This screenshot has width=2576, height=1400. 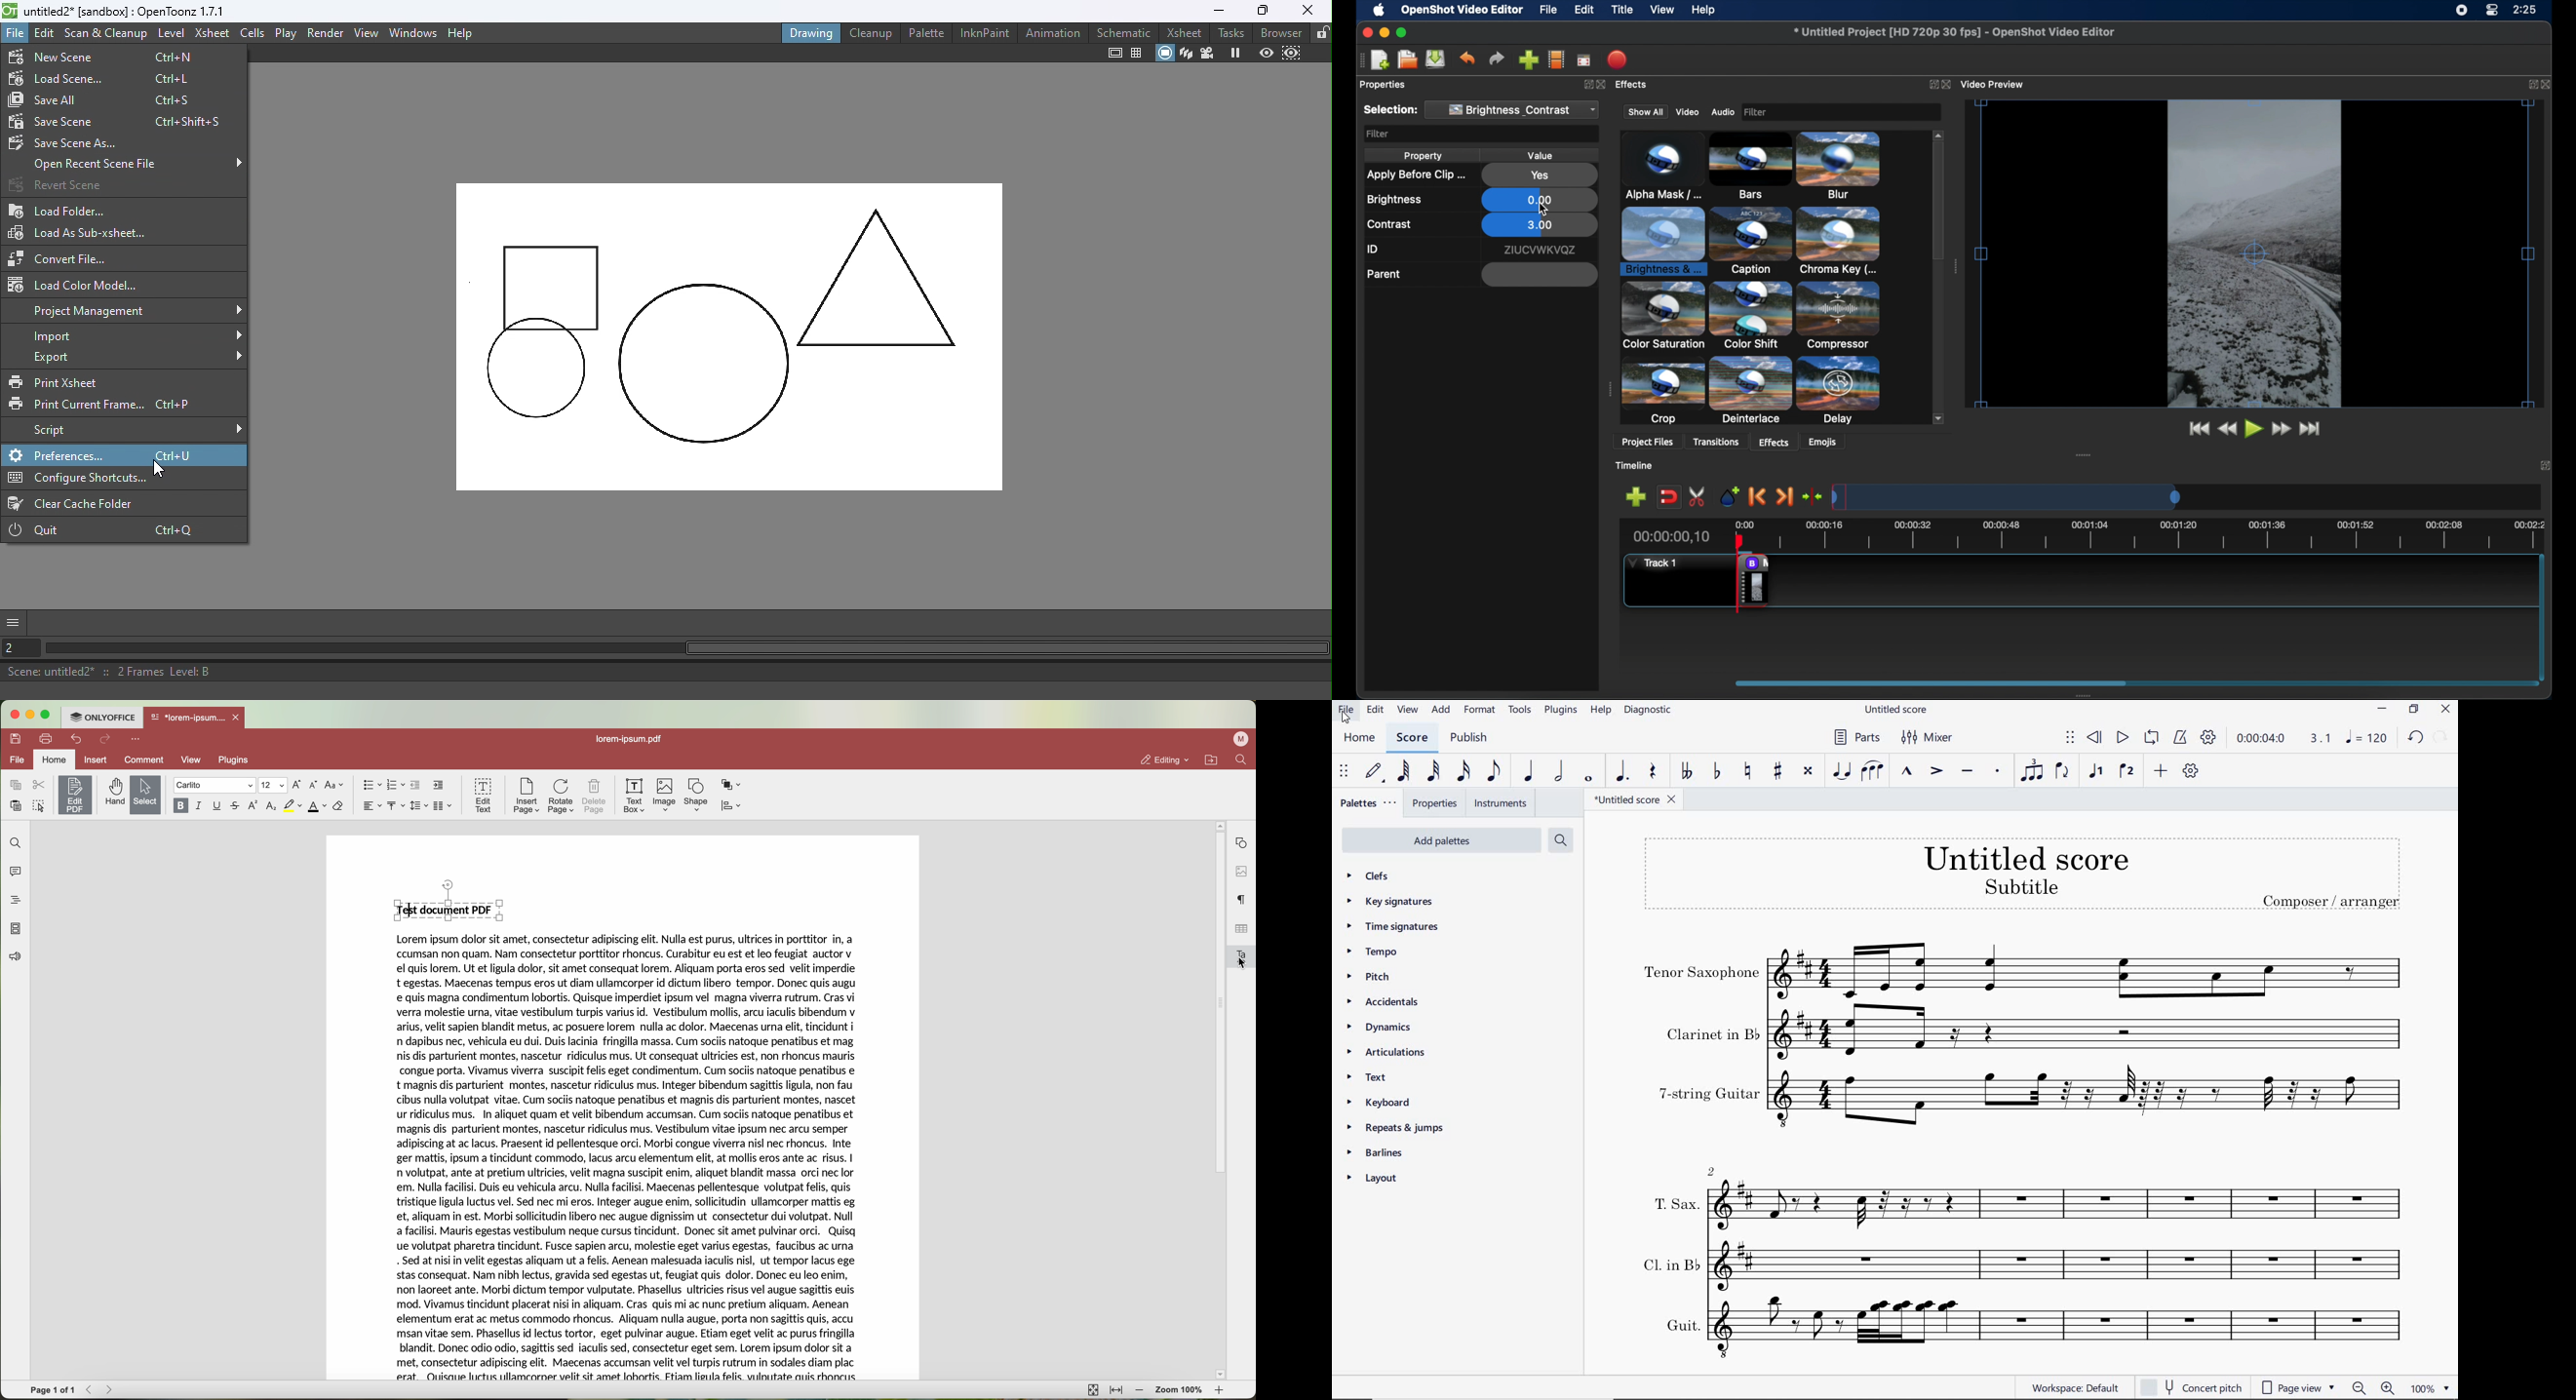 I want to click on Render, so click(x=323, y=34).